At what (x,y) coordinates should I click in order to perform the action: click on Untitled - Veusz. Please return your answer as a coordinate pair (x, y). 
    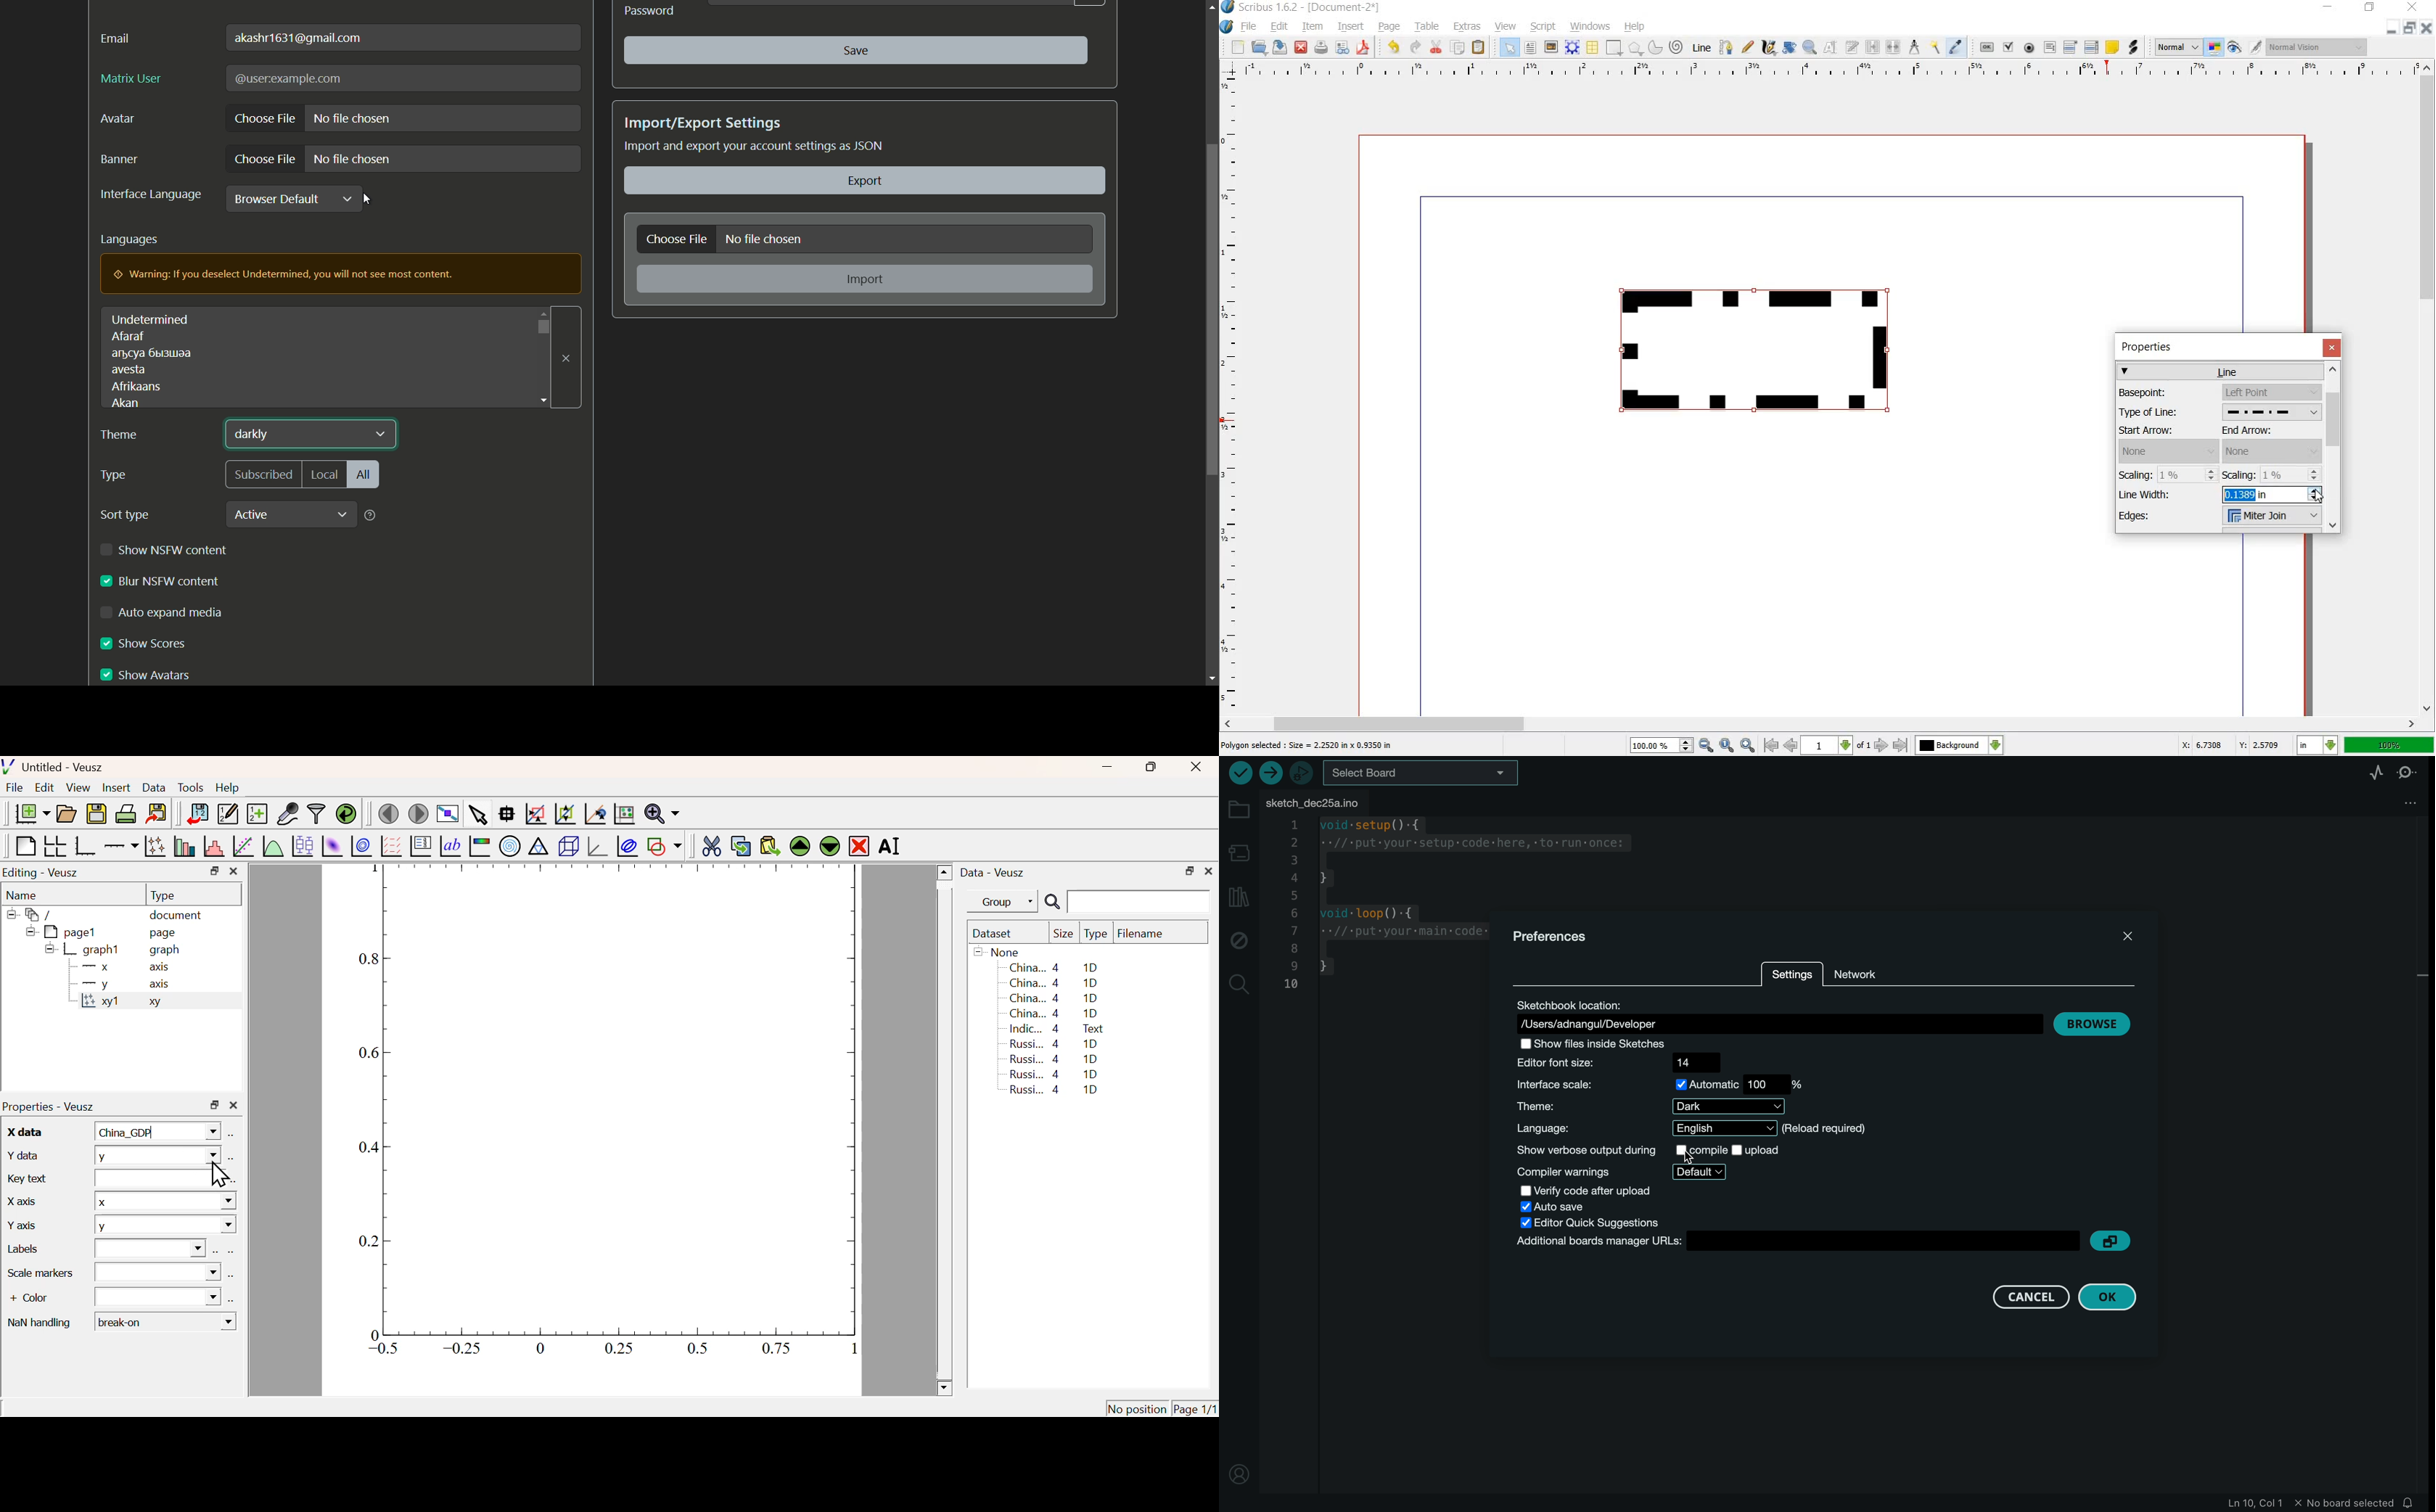
    Looking at the image, I should click on (56, 768).